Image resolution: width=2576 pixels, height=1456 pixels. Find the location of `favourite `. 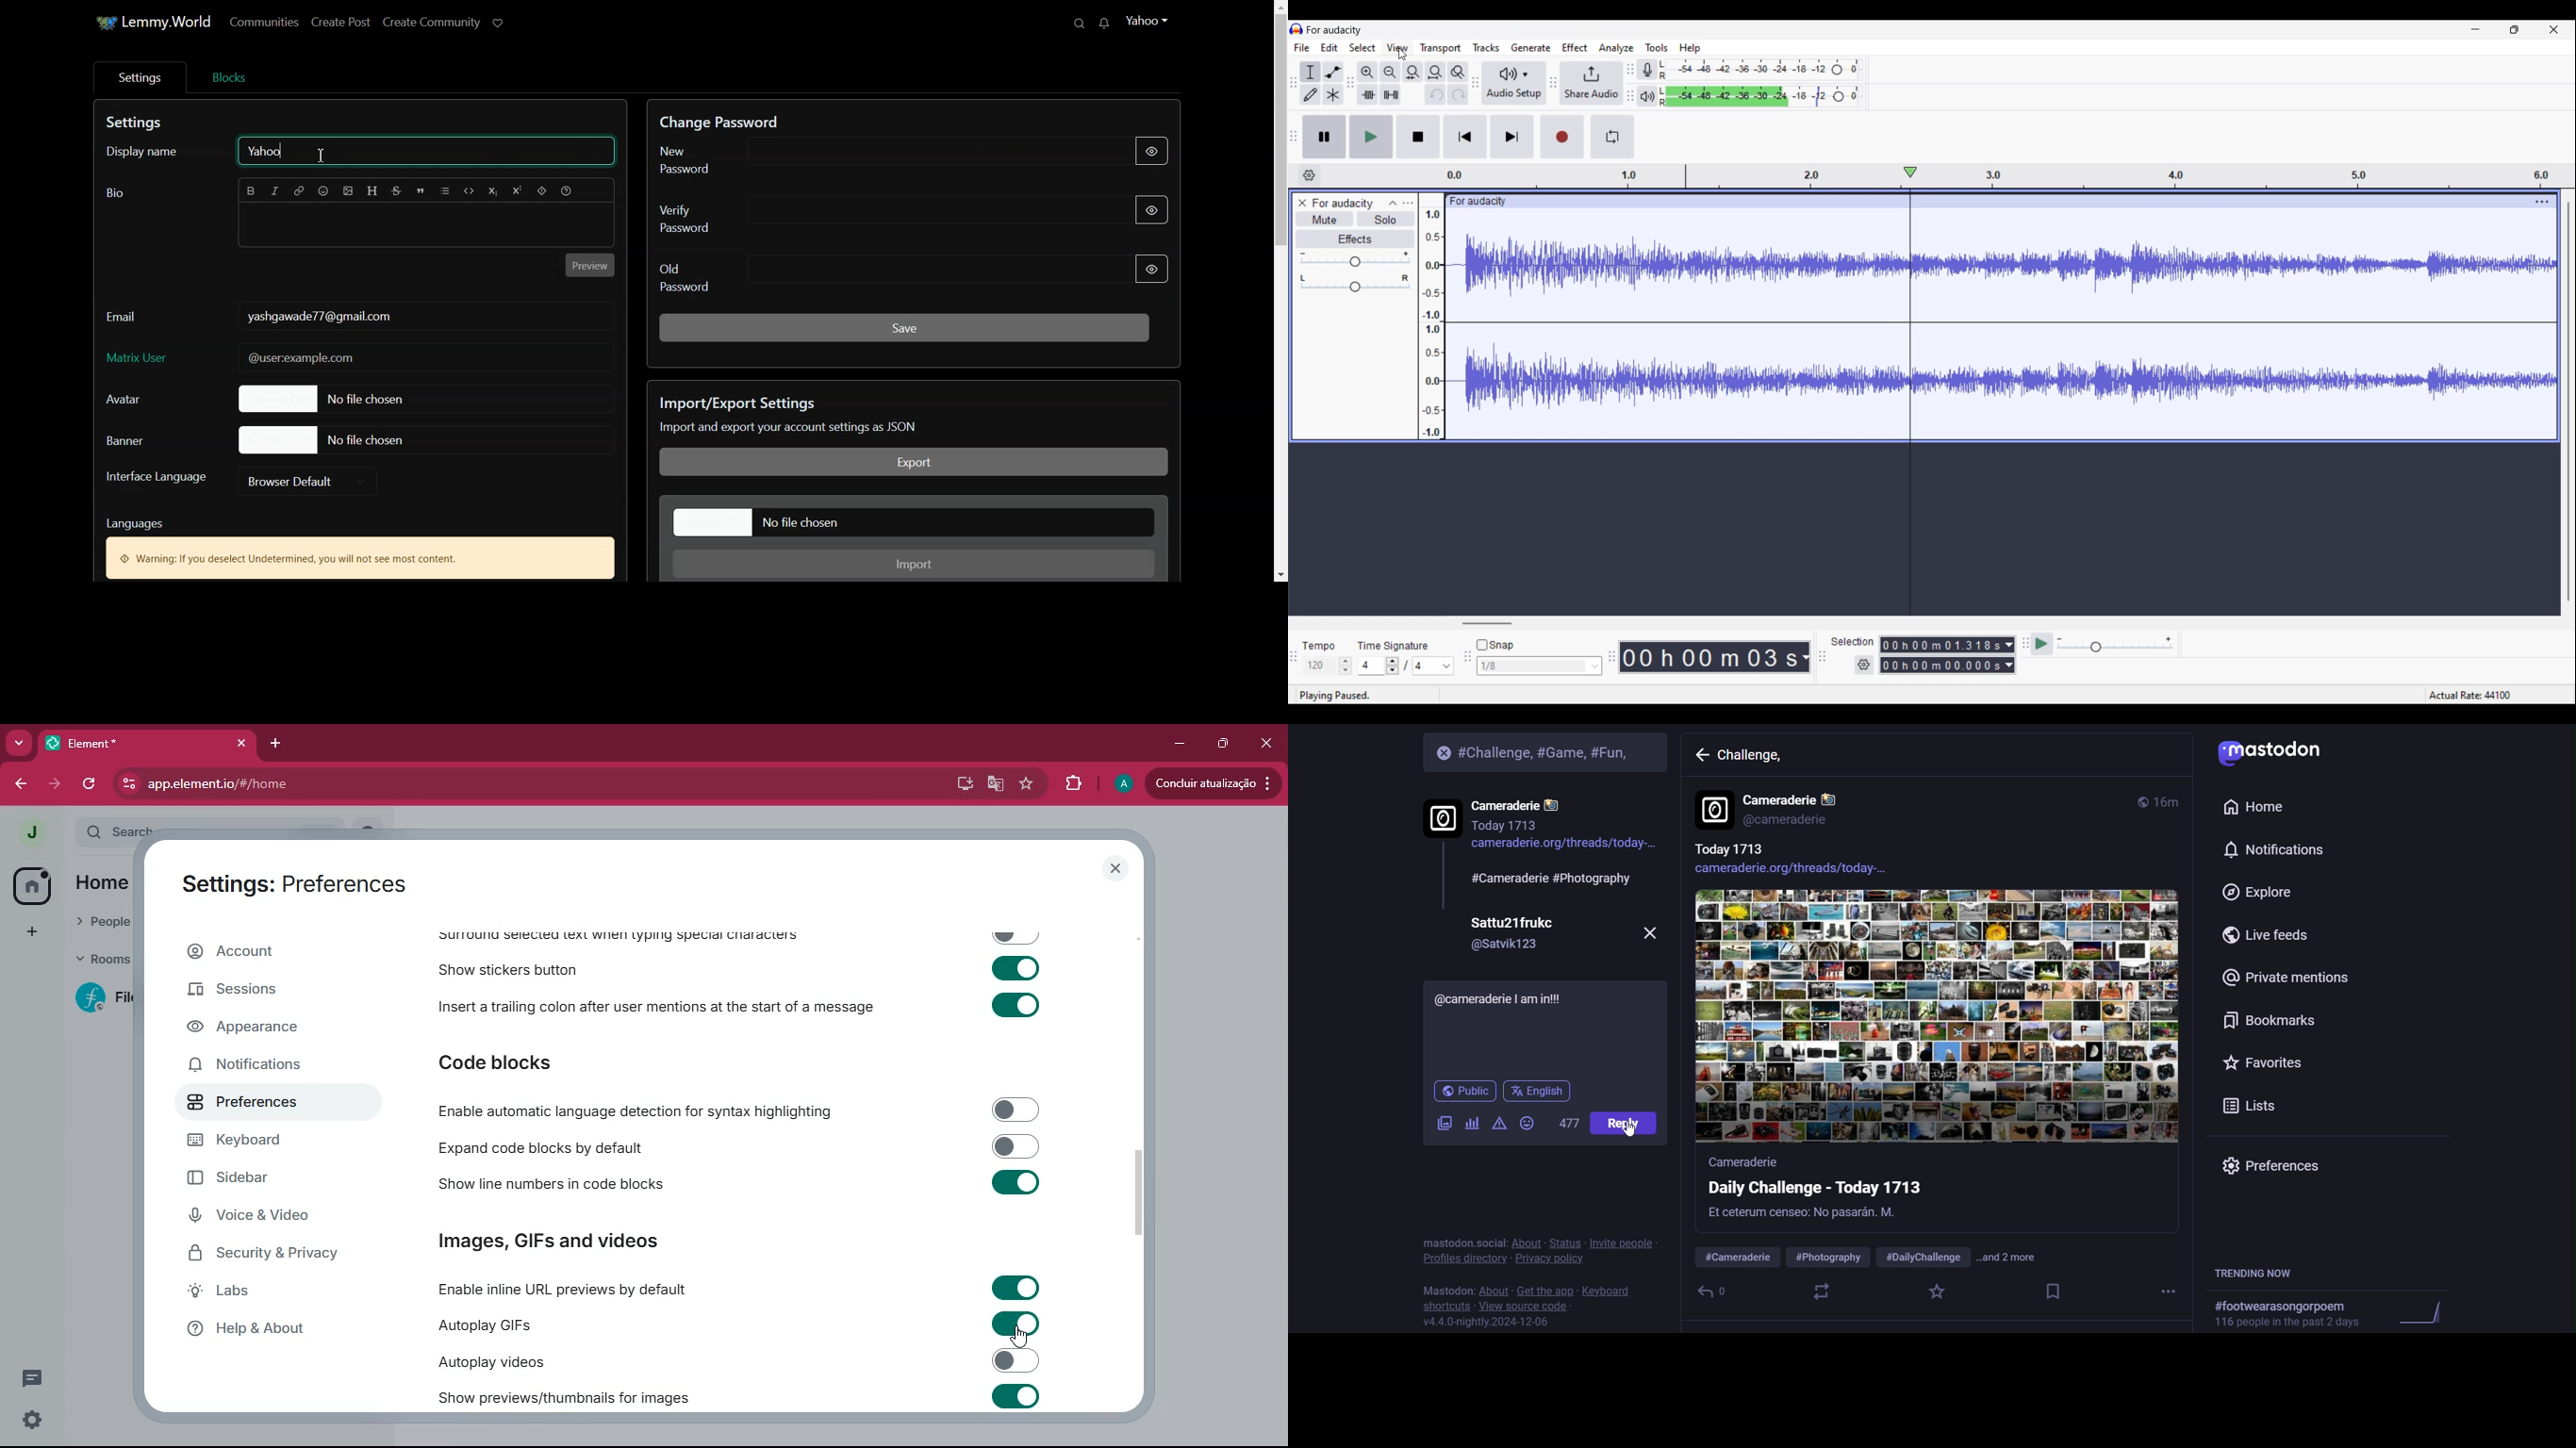

favourite  is located at coordinates (1025, 785).